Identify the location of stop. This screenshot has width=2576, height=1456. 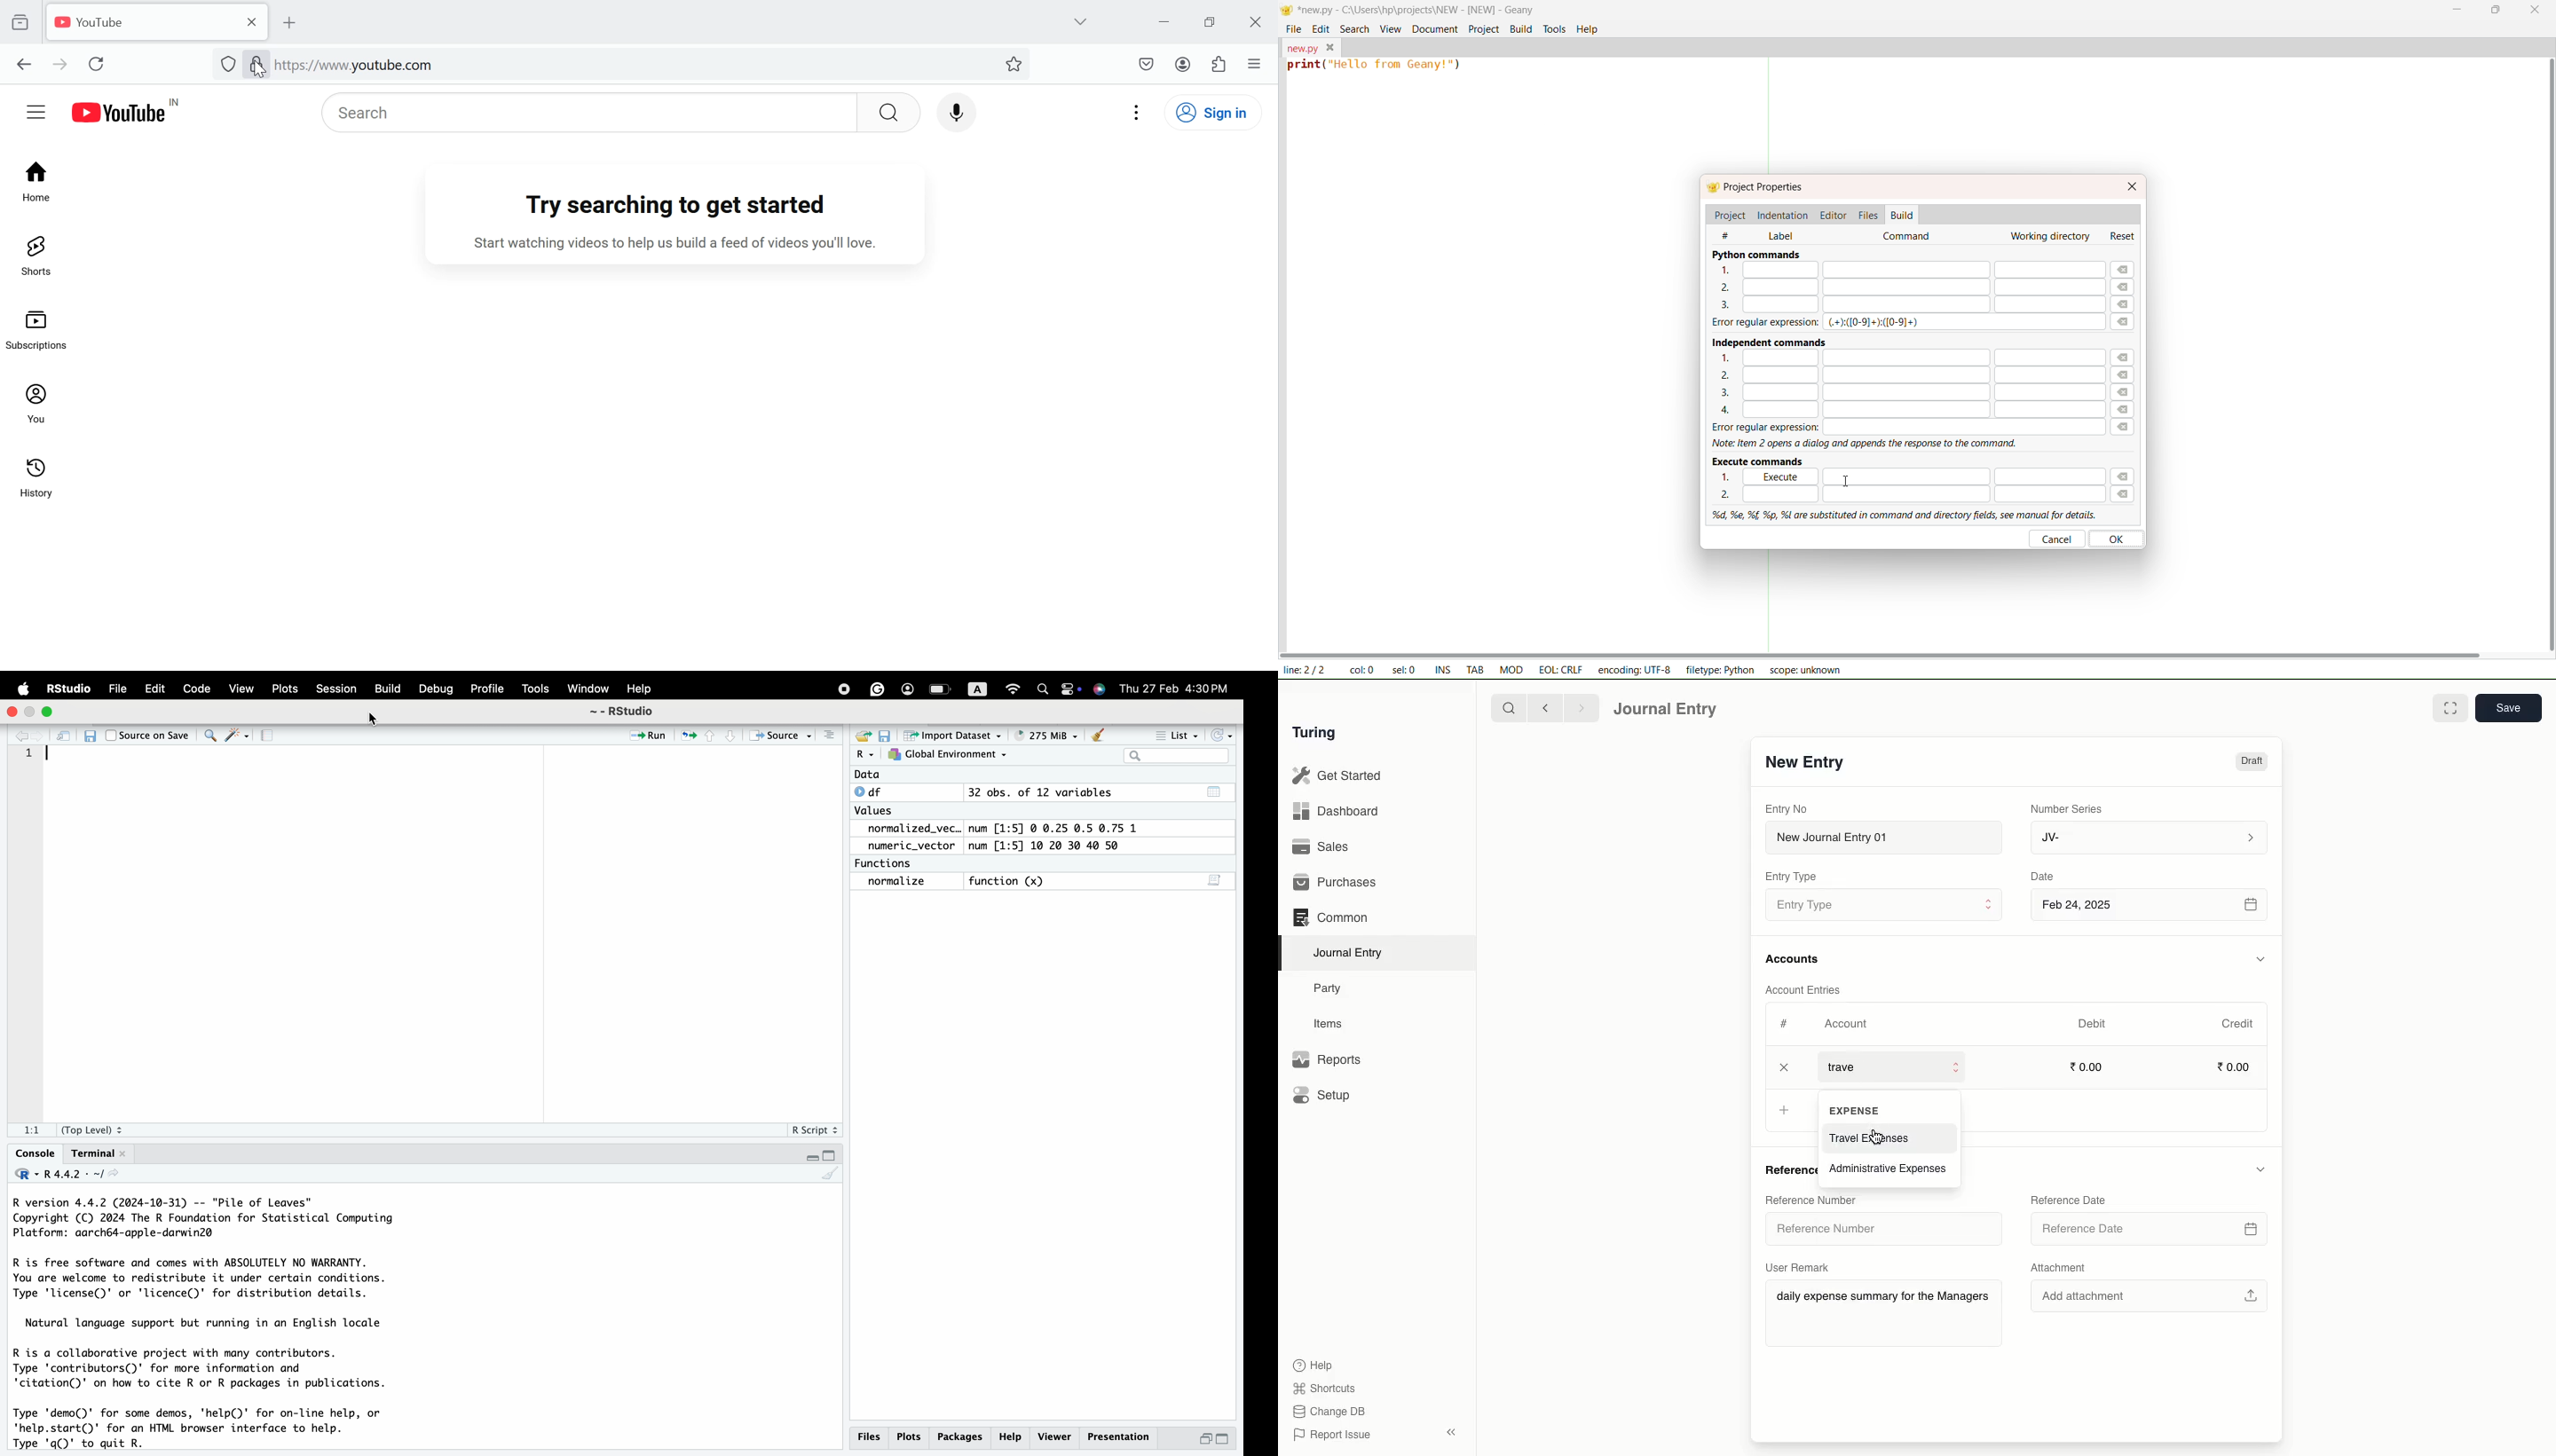
(843, 689).